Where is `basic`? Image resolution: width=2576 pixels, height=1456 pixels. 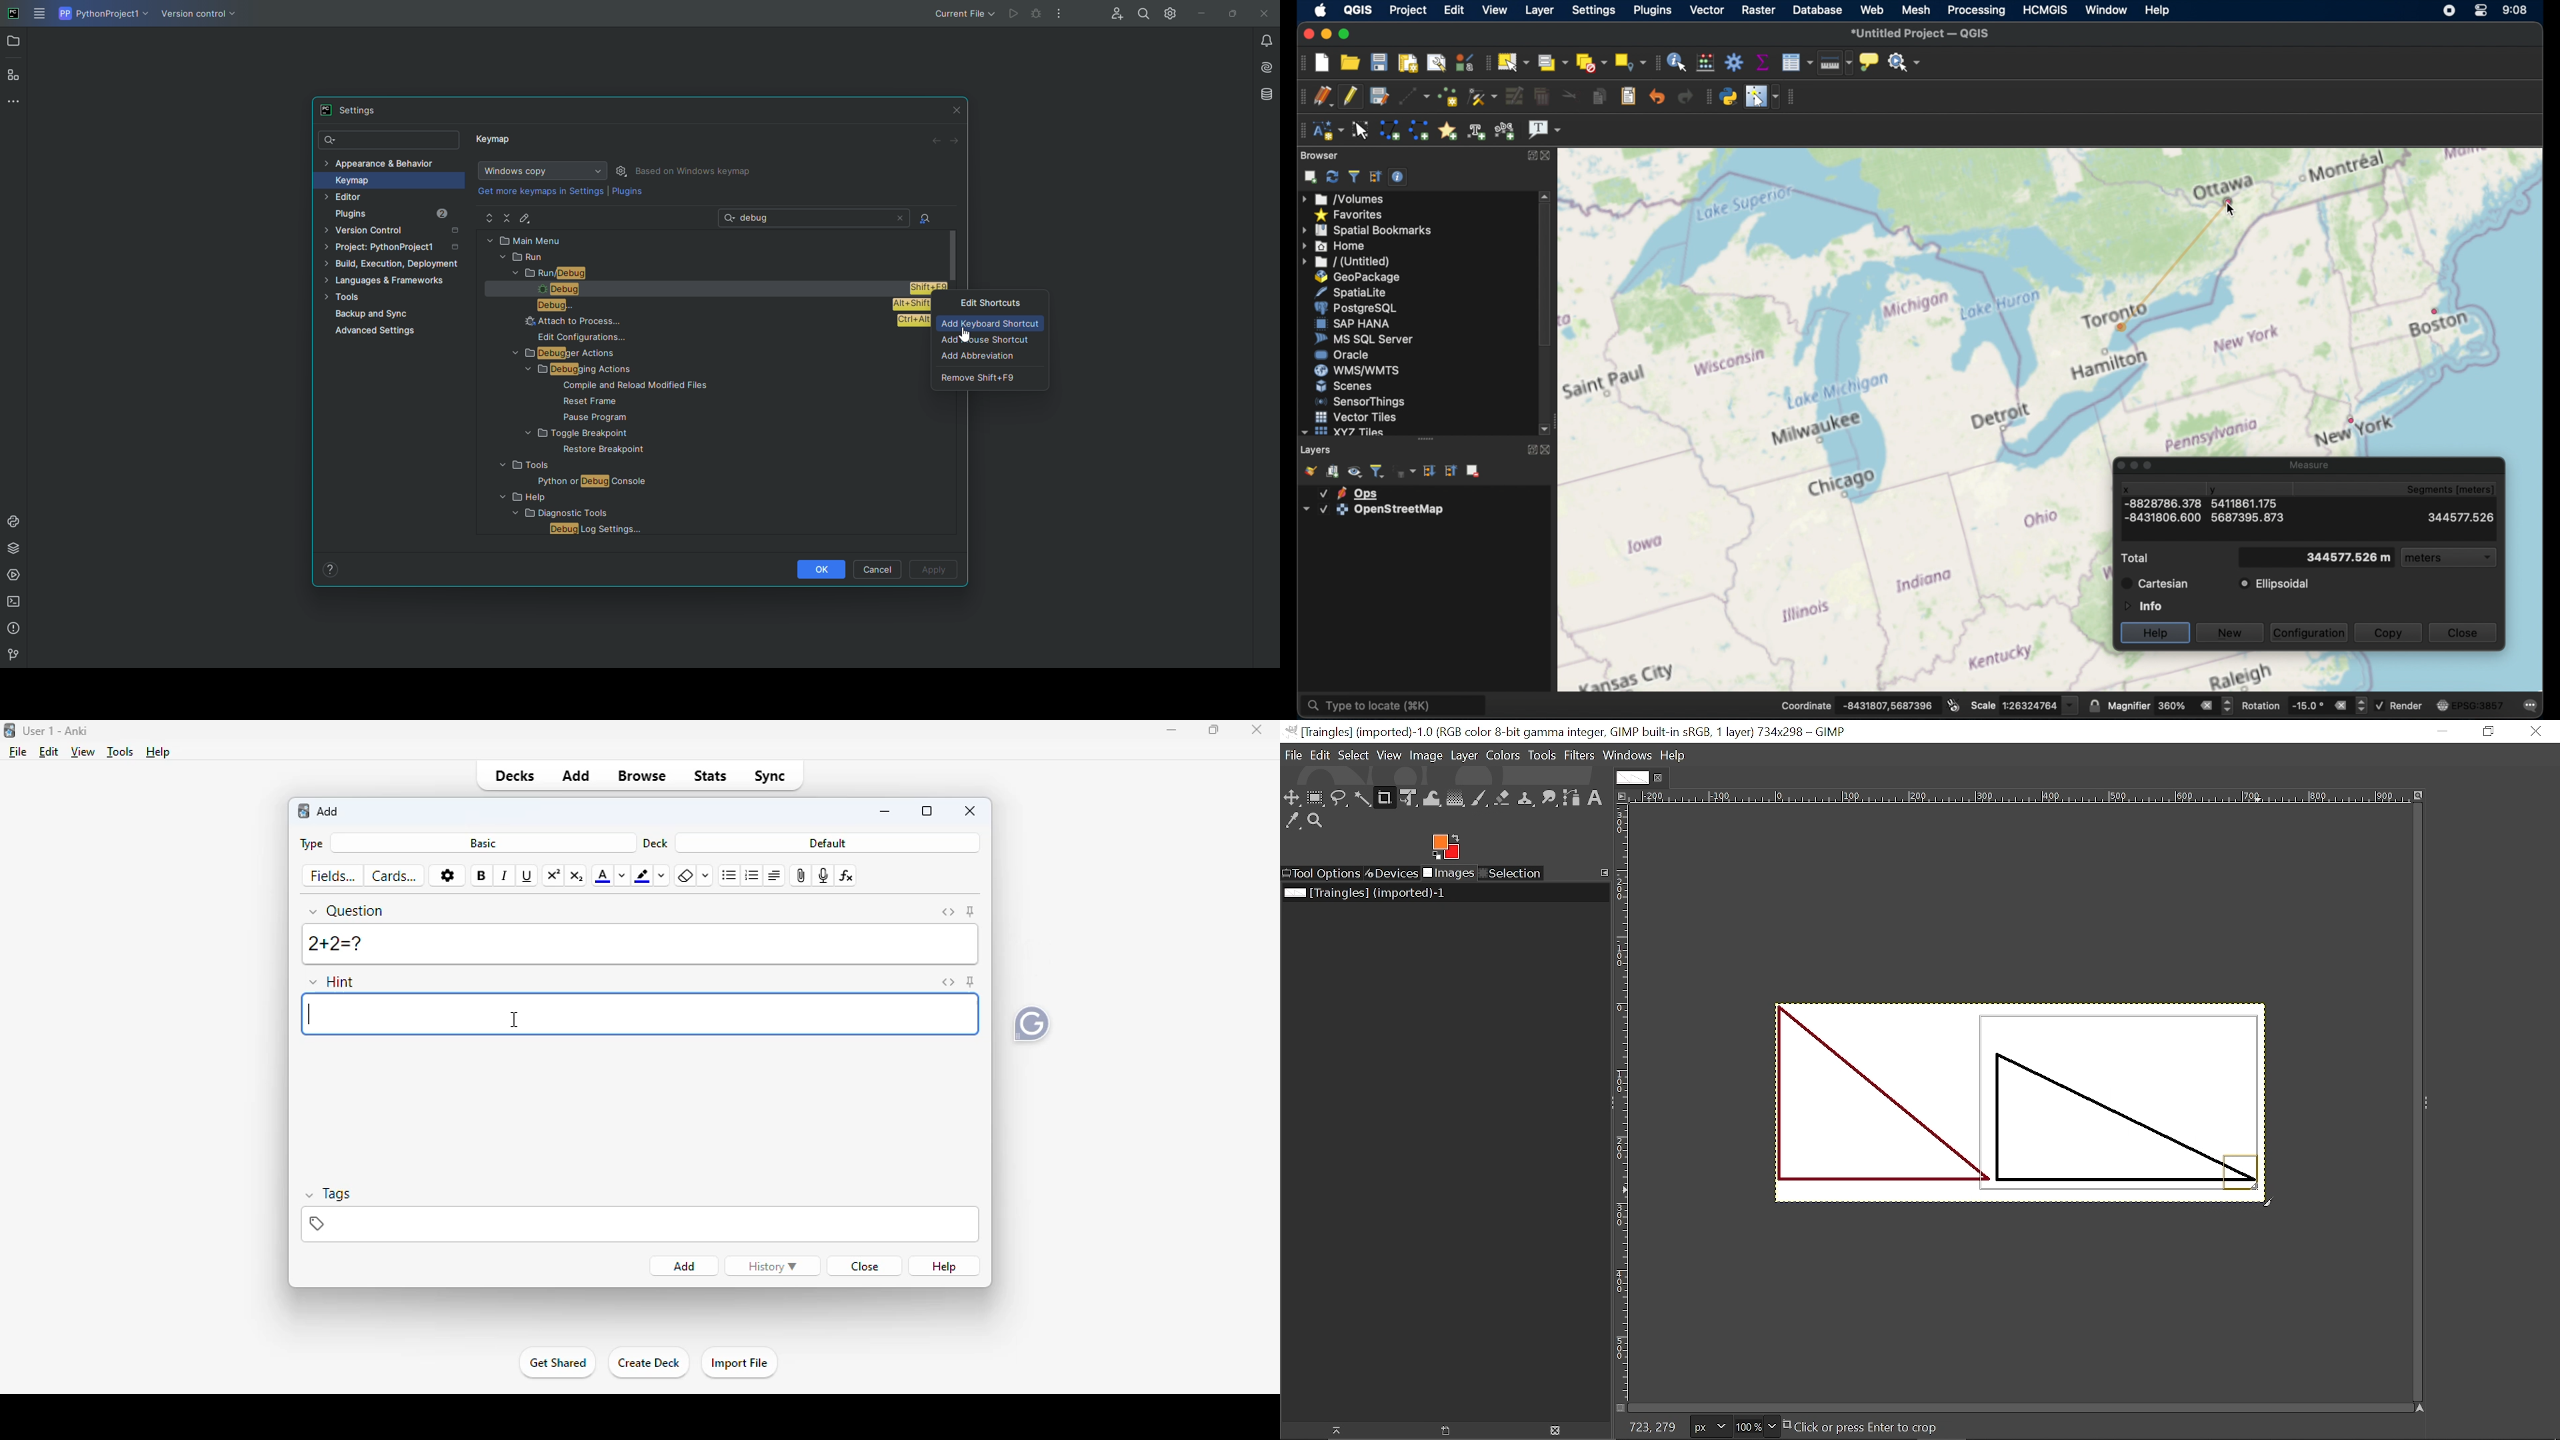 basic is located at coordinates (484, 844).